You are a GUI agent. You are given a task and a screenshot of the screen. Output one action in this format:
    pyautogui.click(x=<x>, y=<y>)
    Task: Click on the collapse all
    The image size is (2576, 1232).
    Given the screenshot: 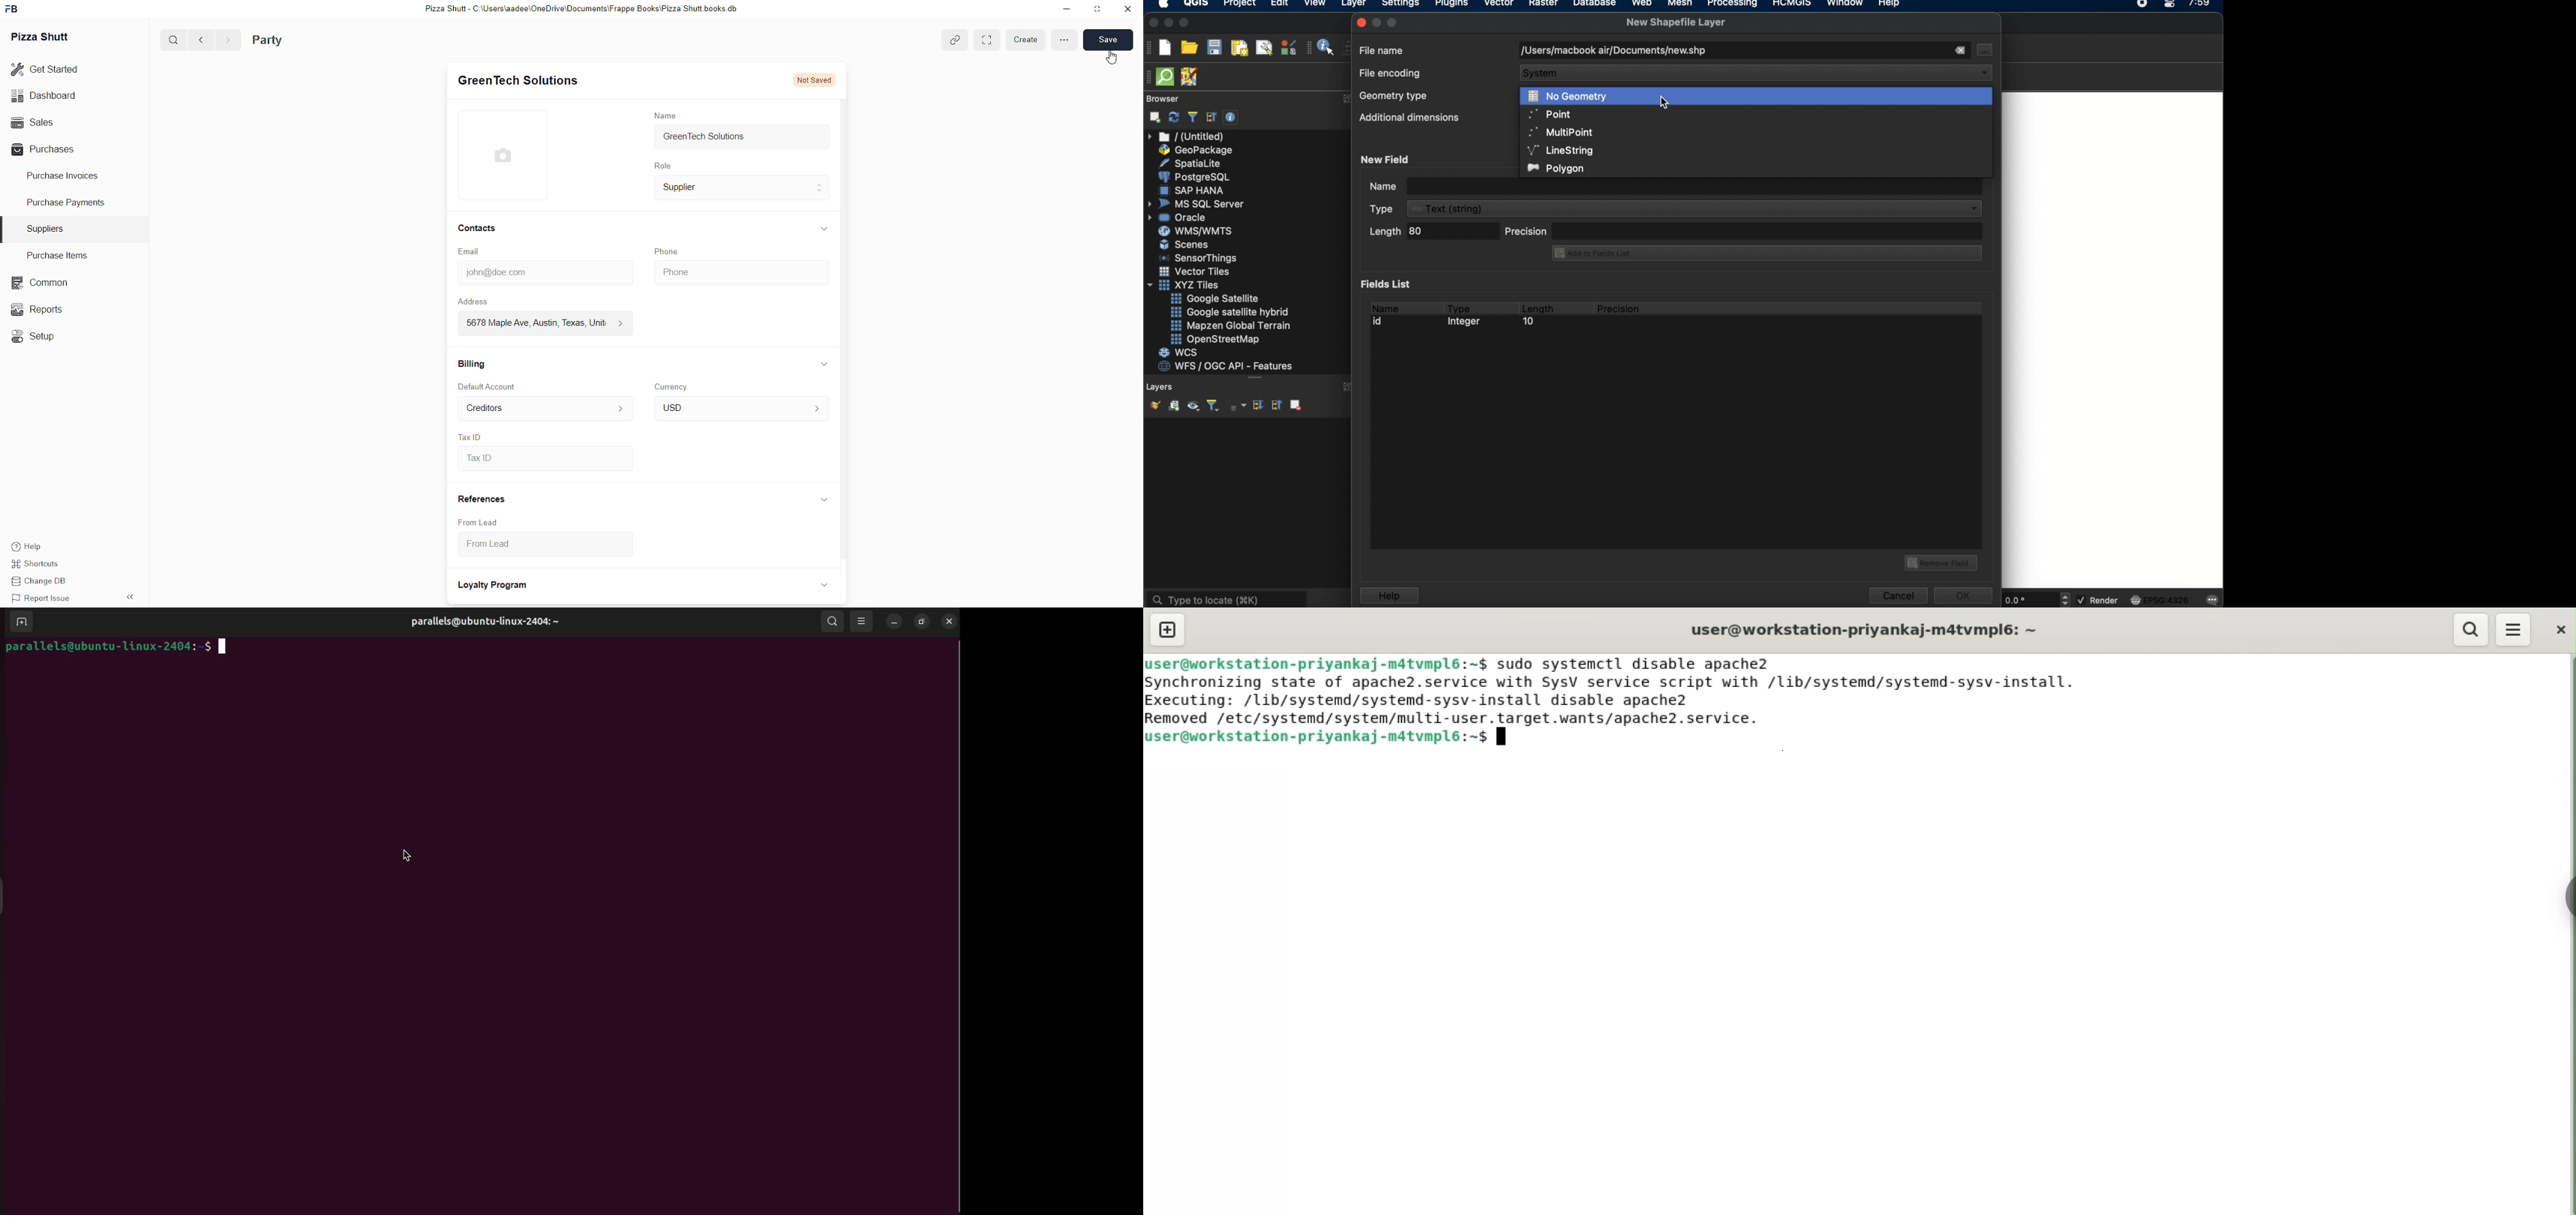 What is the action you would take?
    pyautogui.click(x=1211, y=117)
    